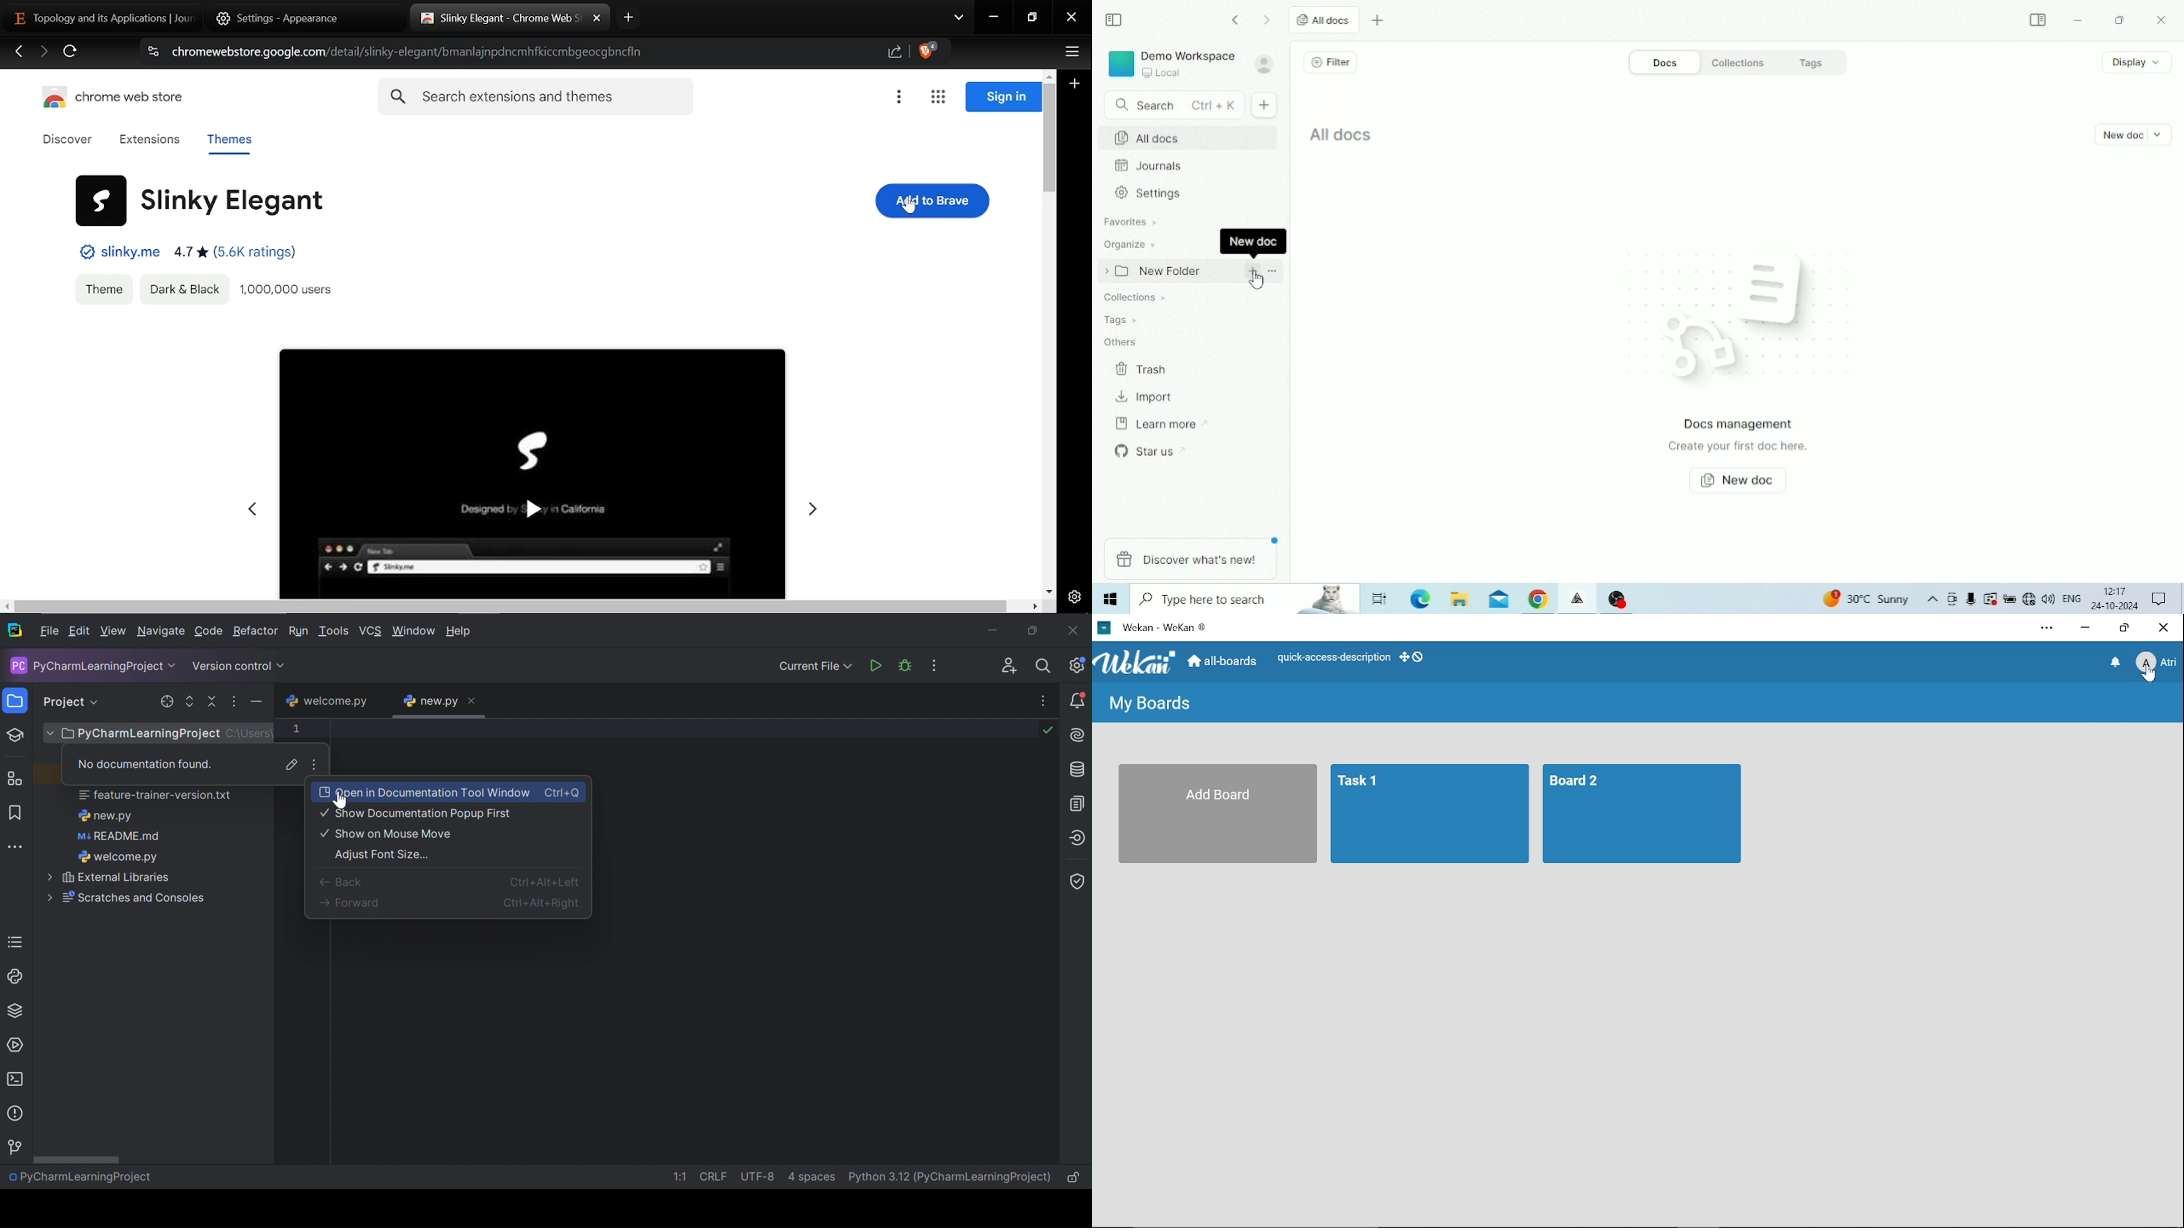  Describe the element at coordinates (164, 702) in the screenshot. I see `locate` at that location.